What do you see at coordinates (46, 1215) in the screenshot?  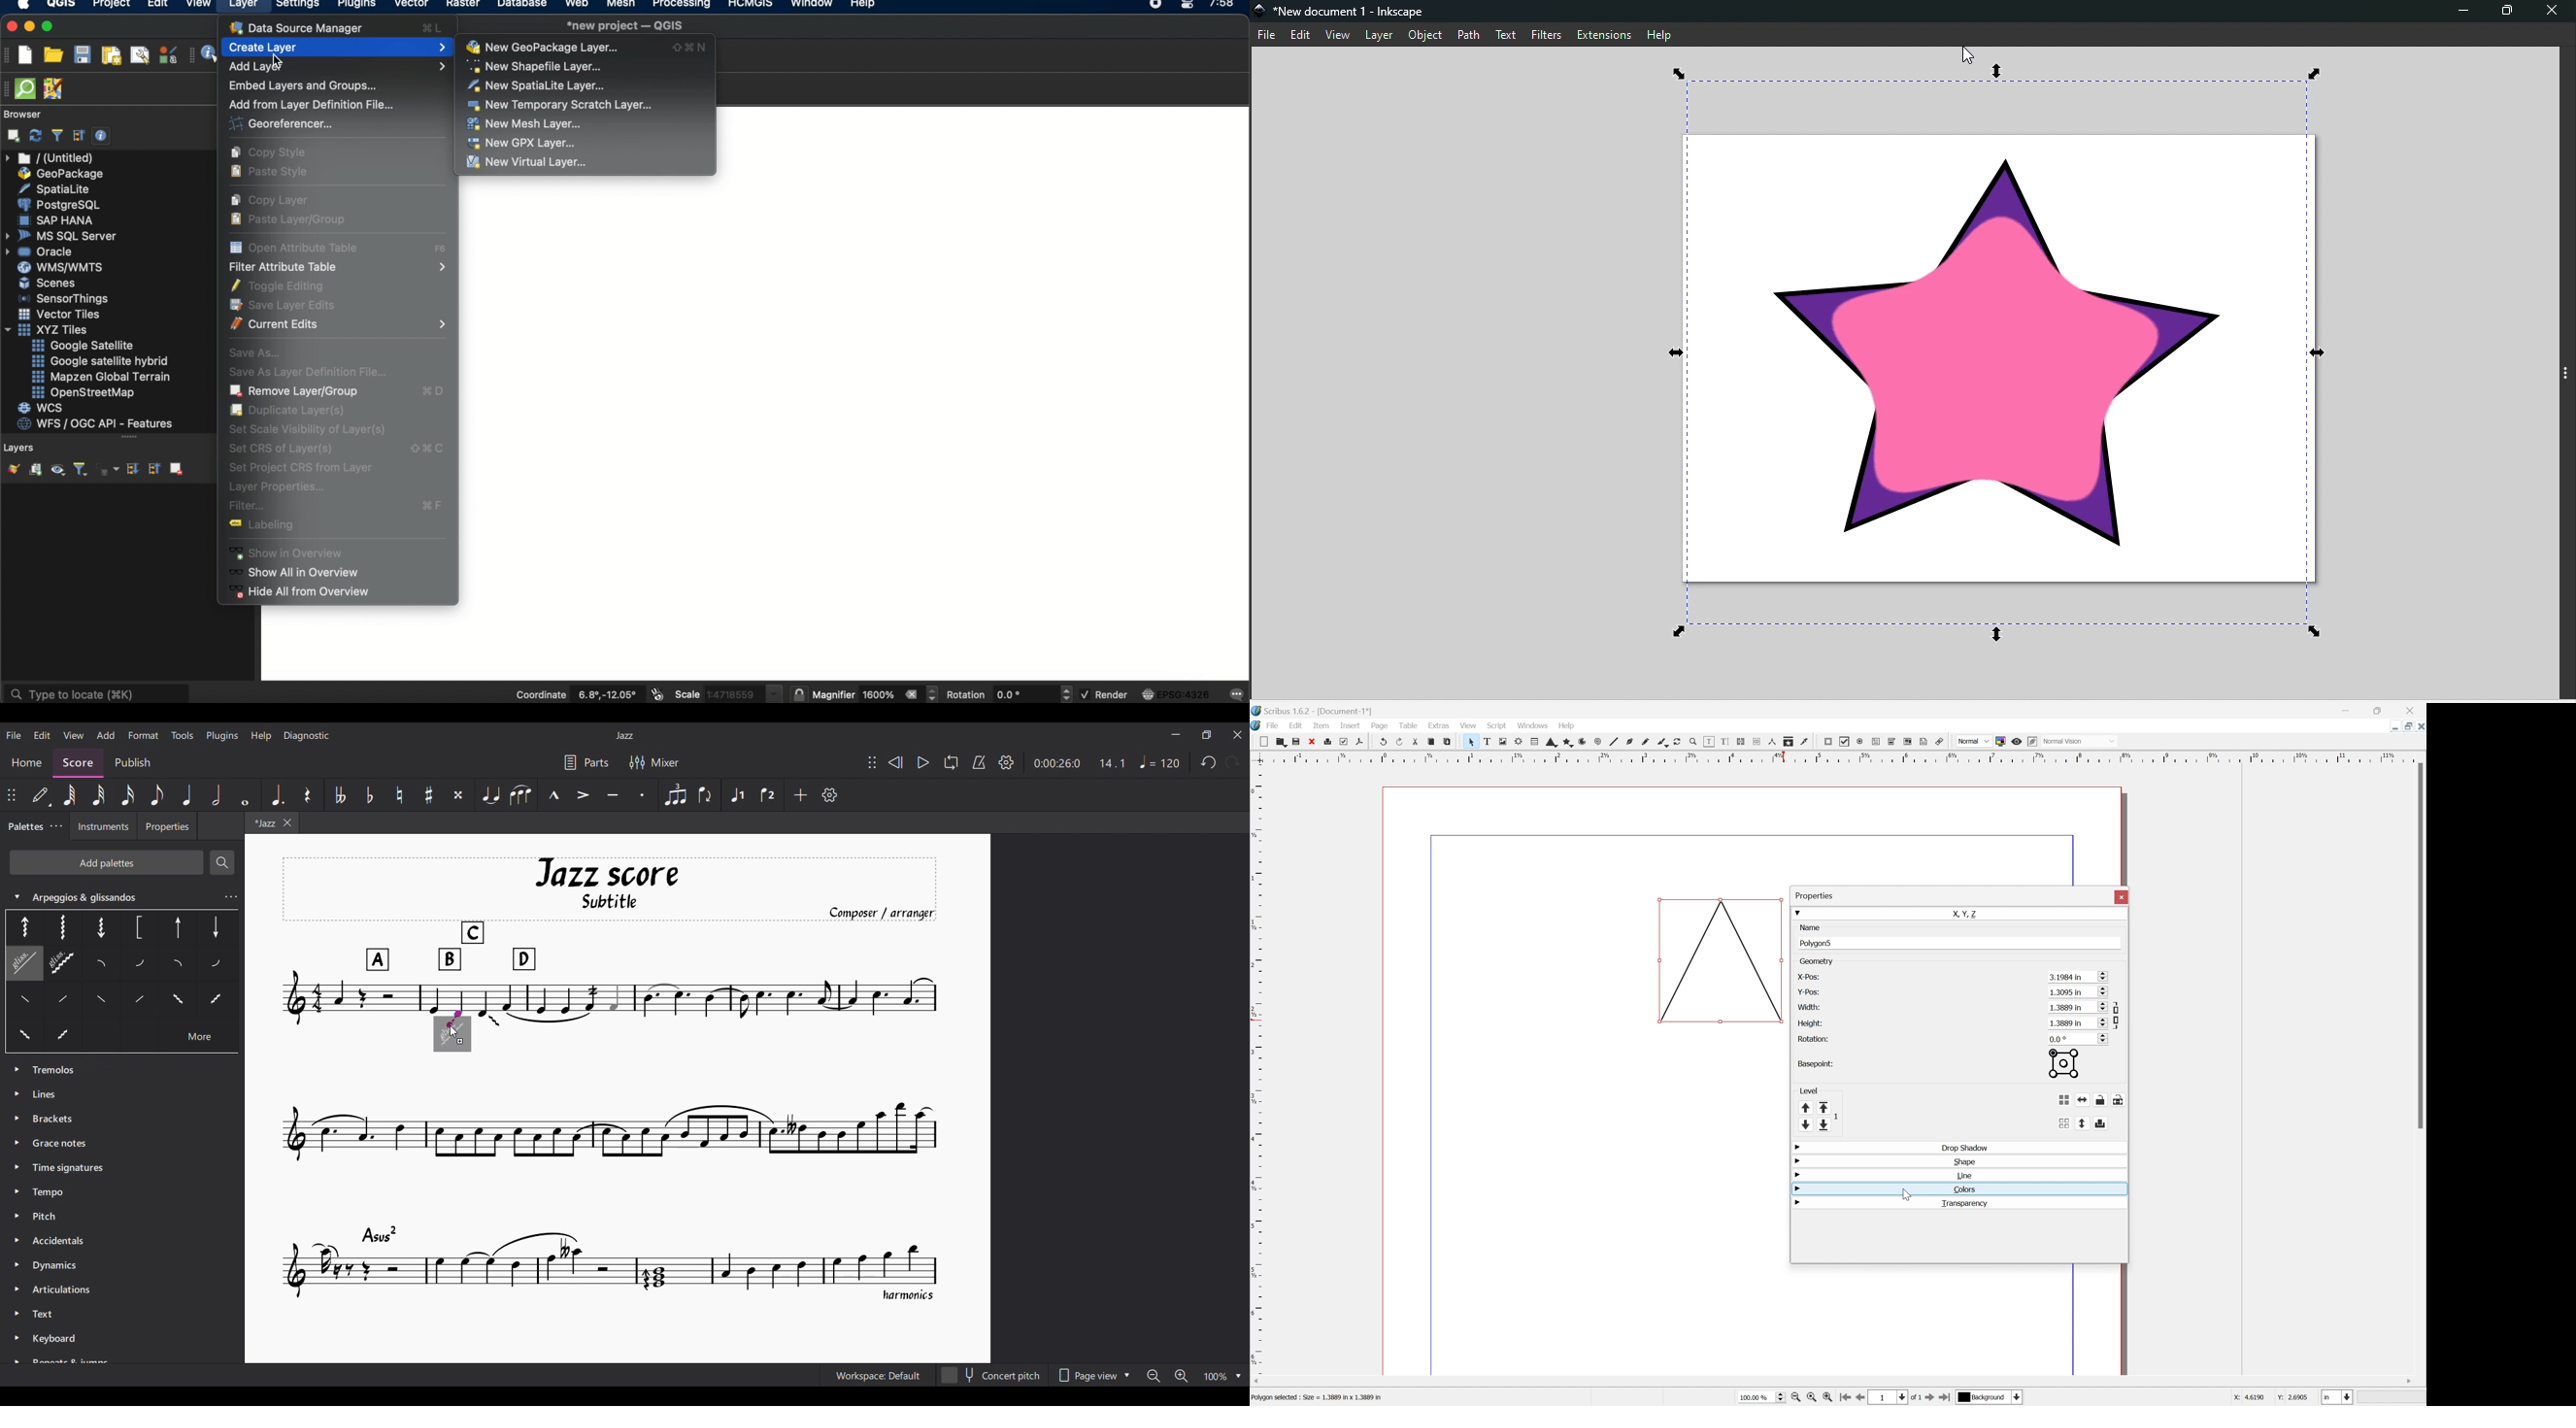 I see `Pitch` at bounding box center [46, 1215].